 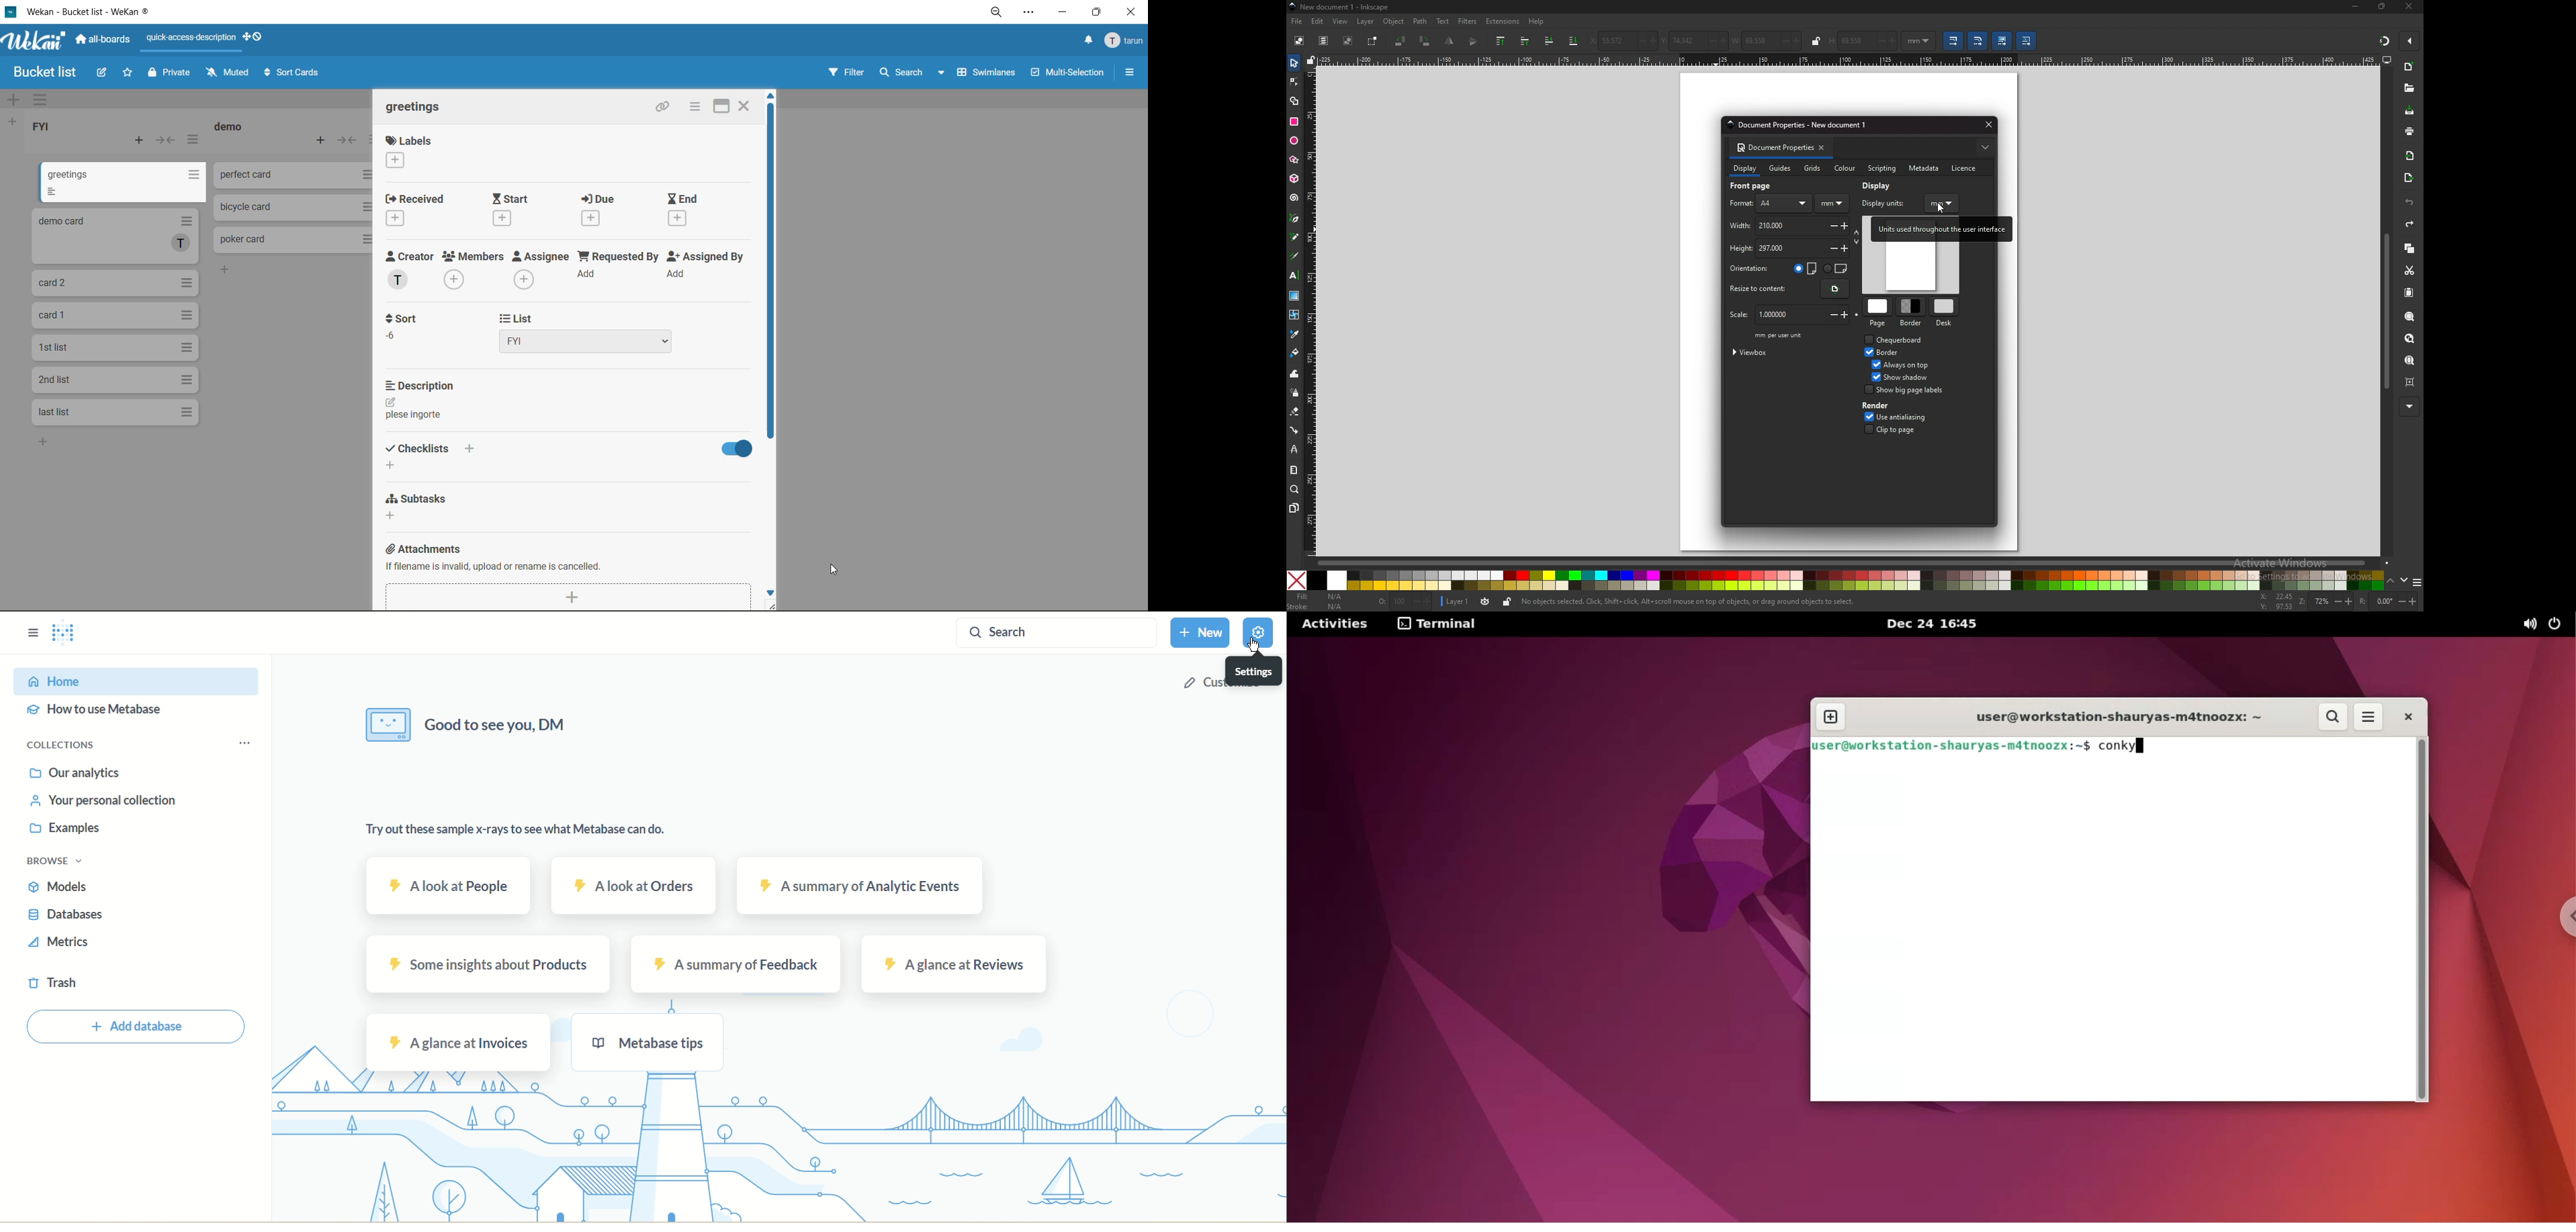 What do you see at coordinates (1202, 632) in the screenshot?
I see `new` at bounding box center [1202, 632].